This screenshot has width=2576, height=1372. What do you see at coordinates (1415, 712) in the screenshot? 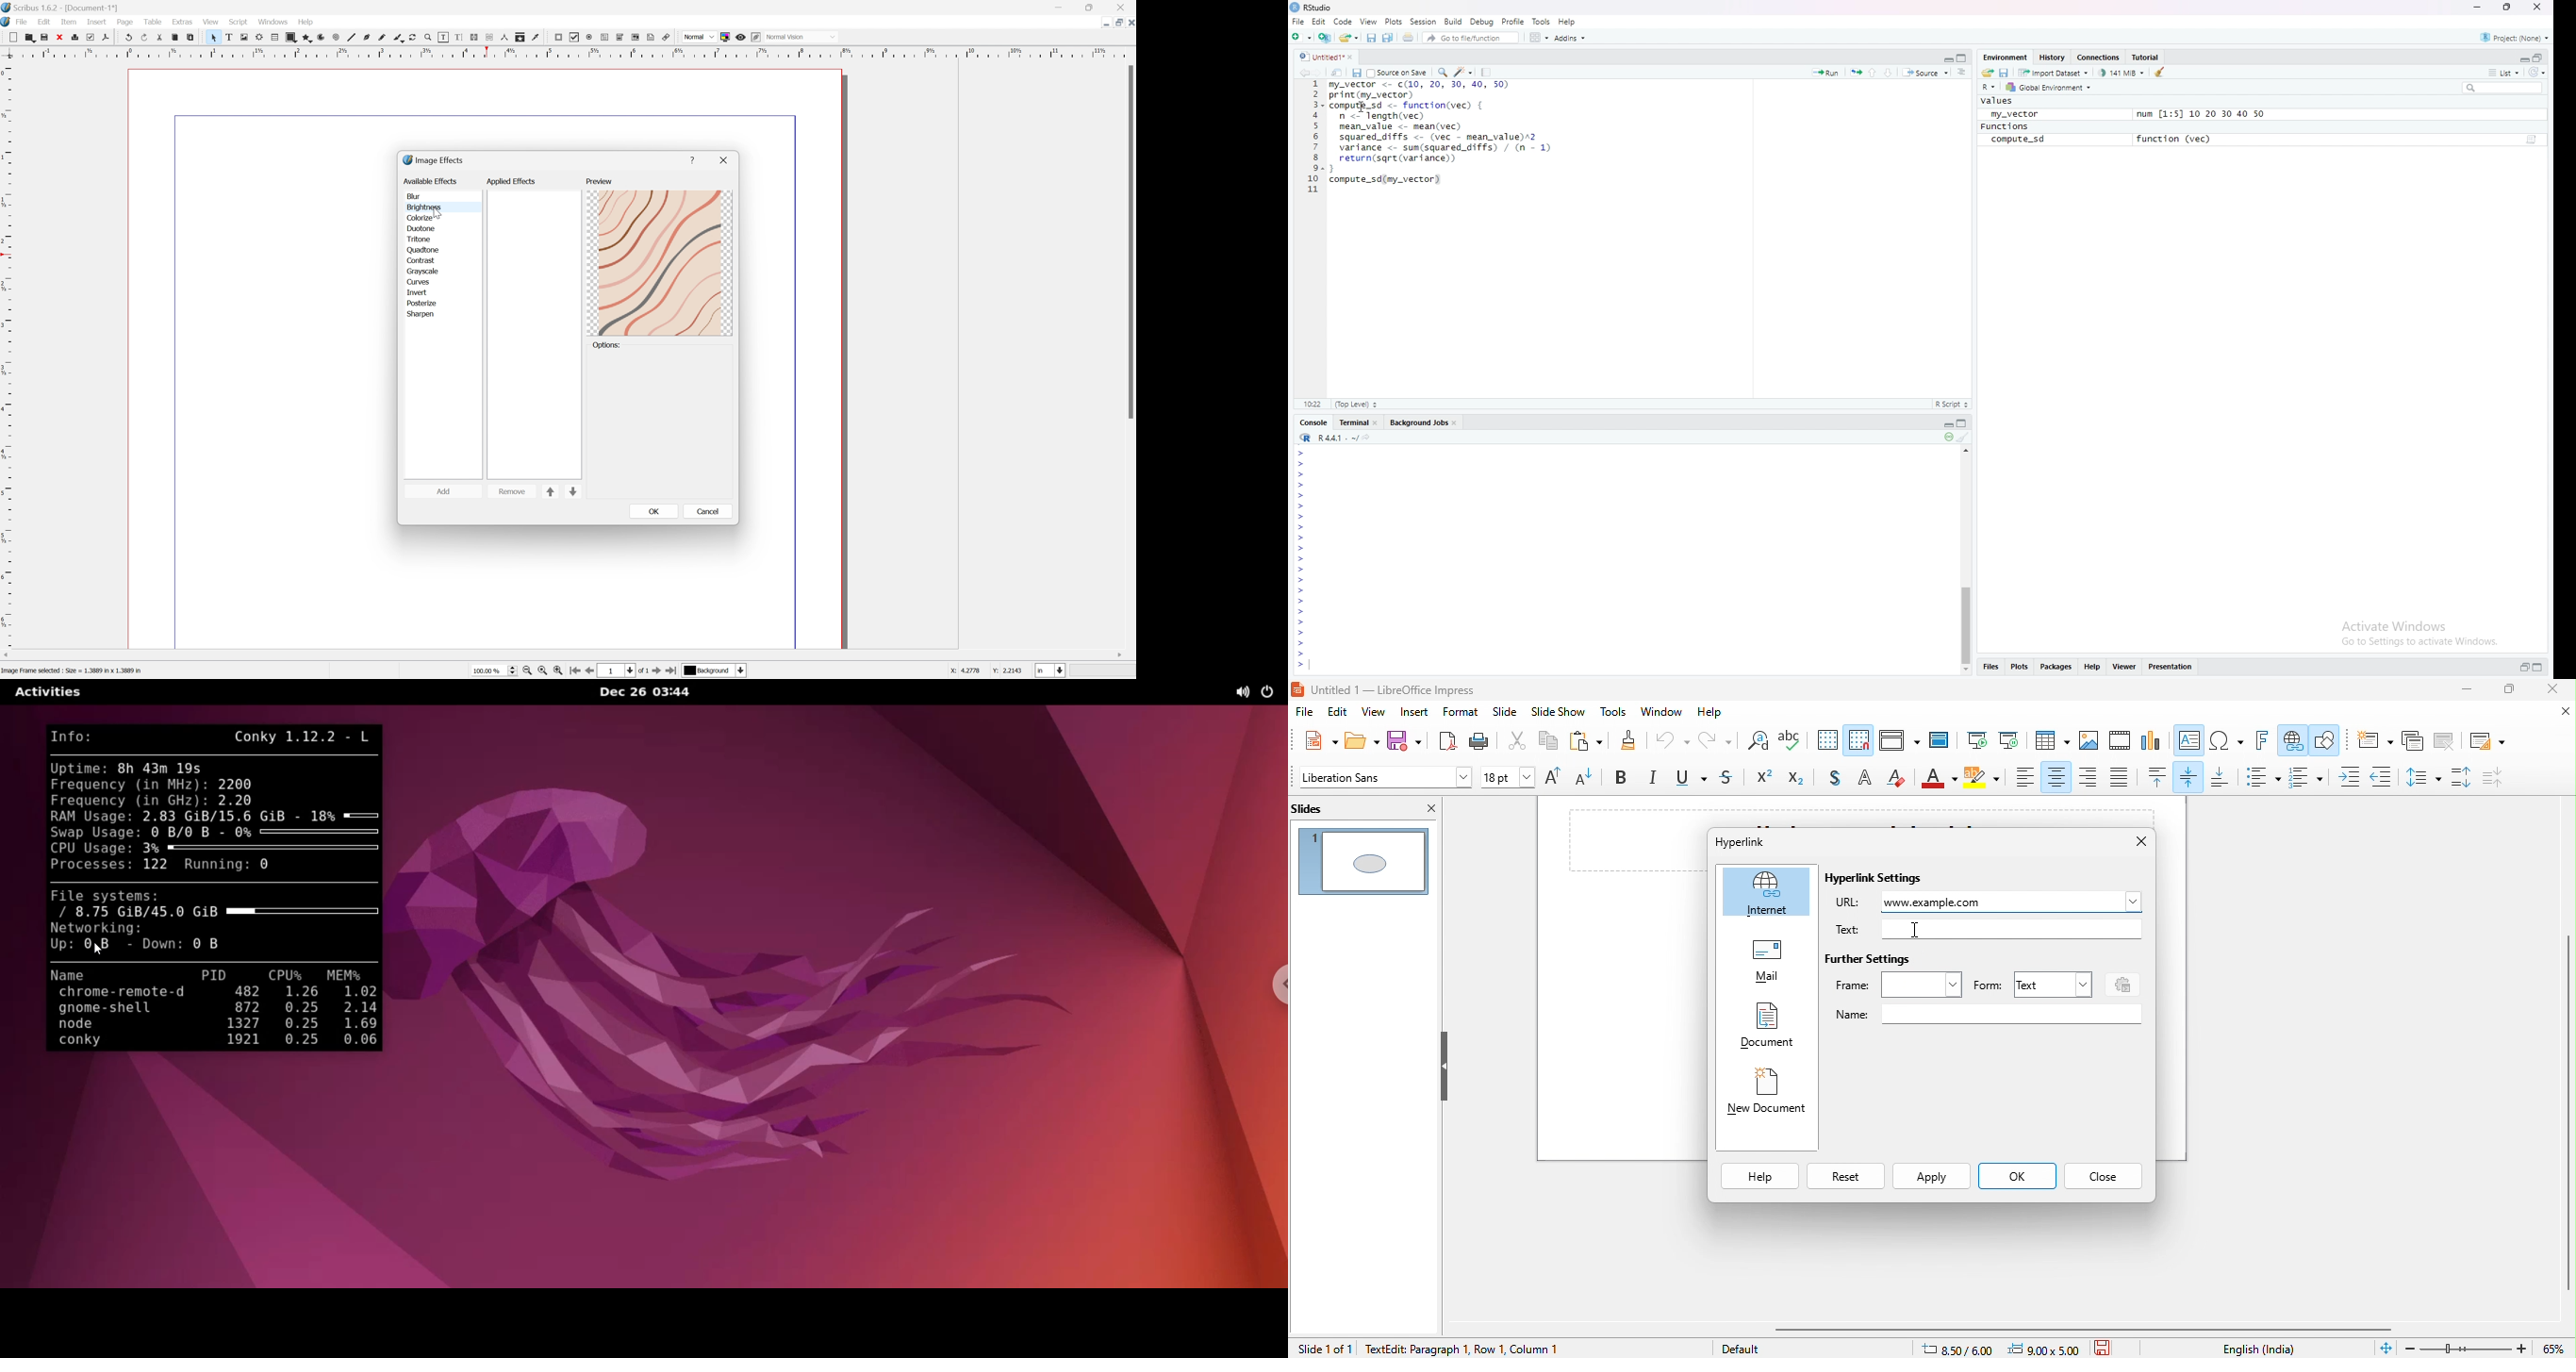
I see `insert ` at bounding box center [1415, 712].